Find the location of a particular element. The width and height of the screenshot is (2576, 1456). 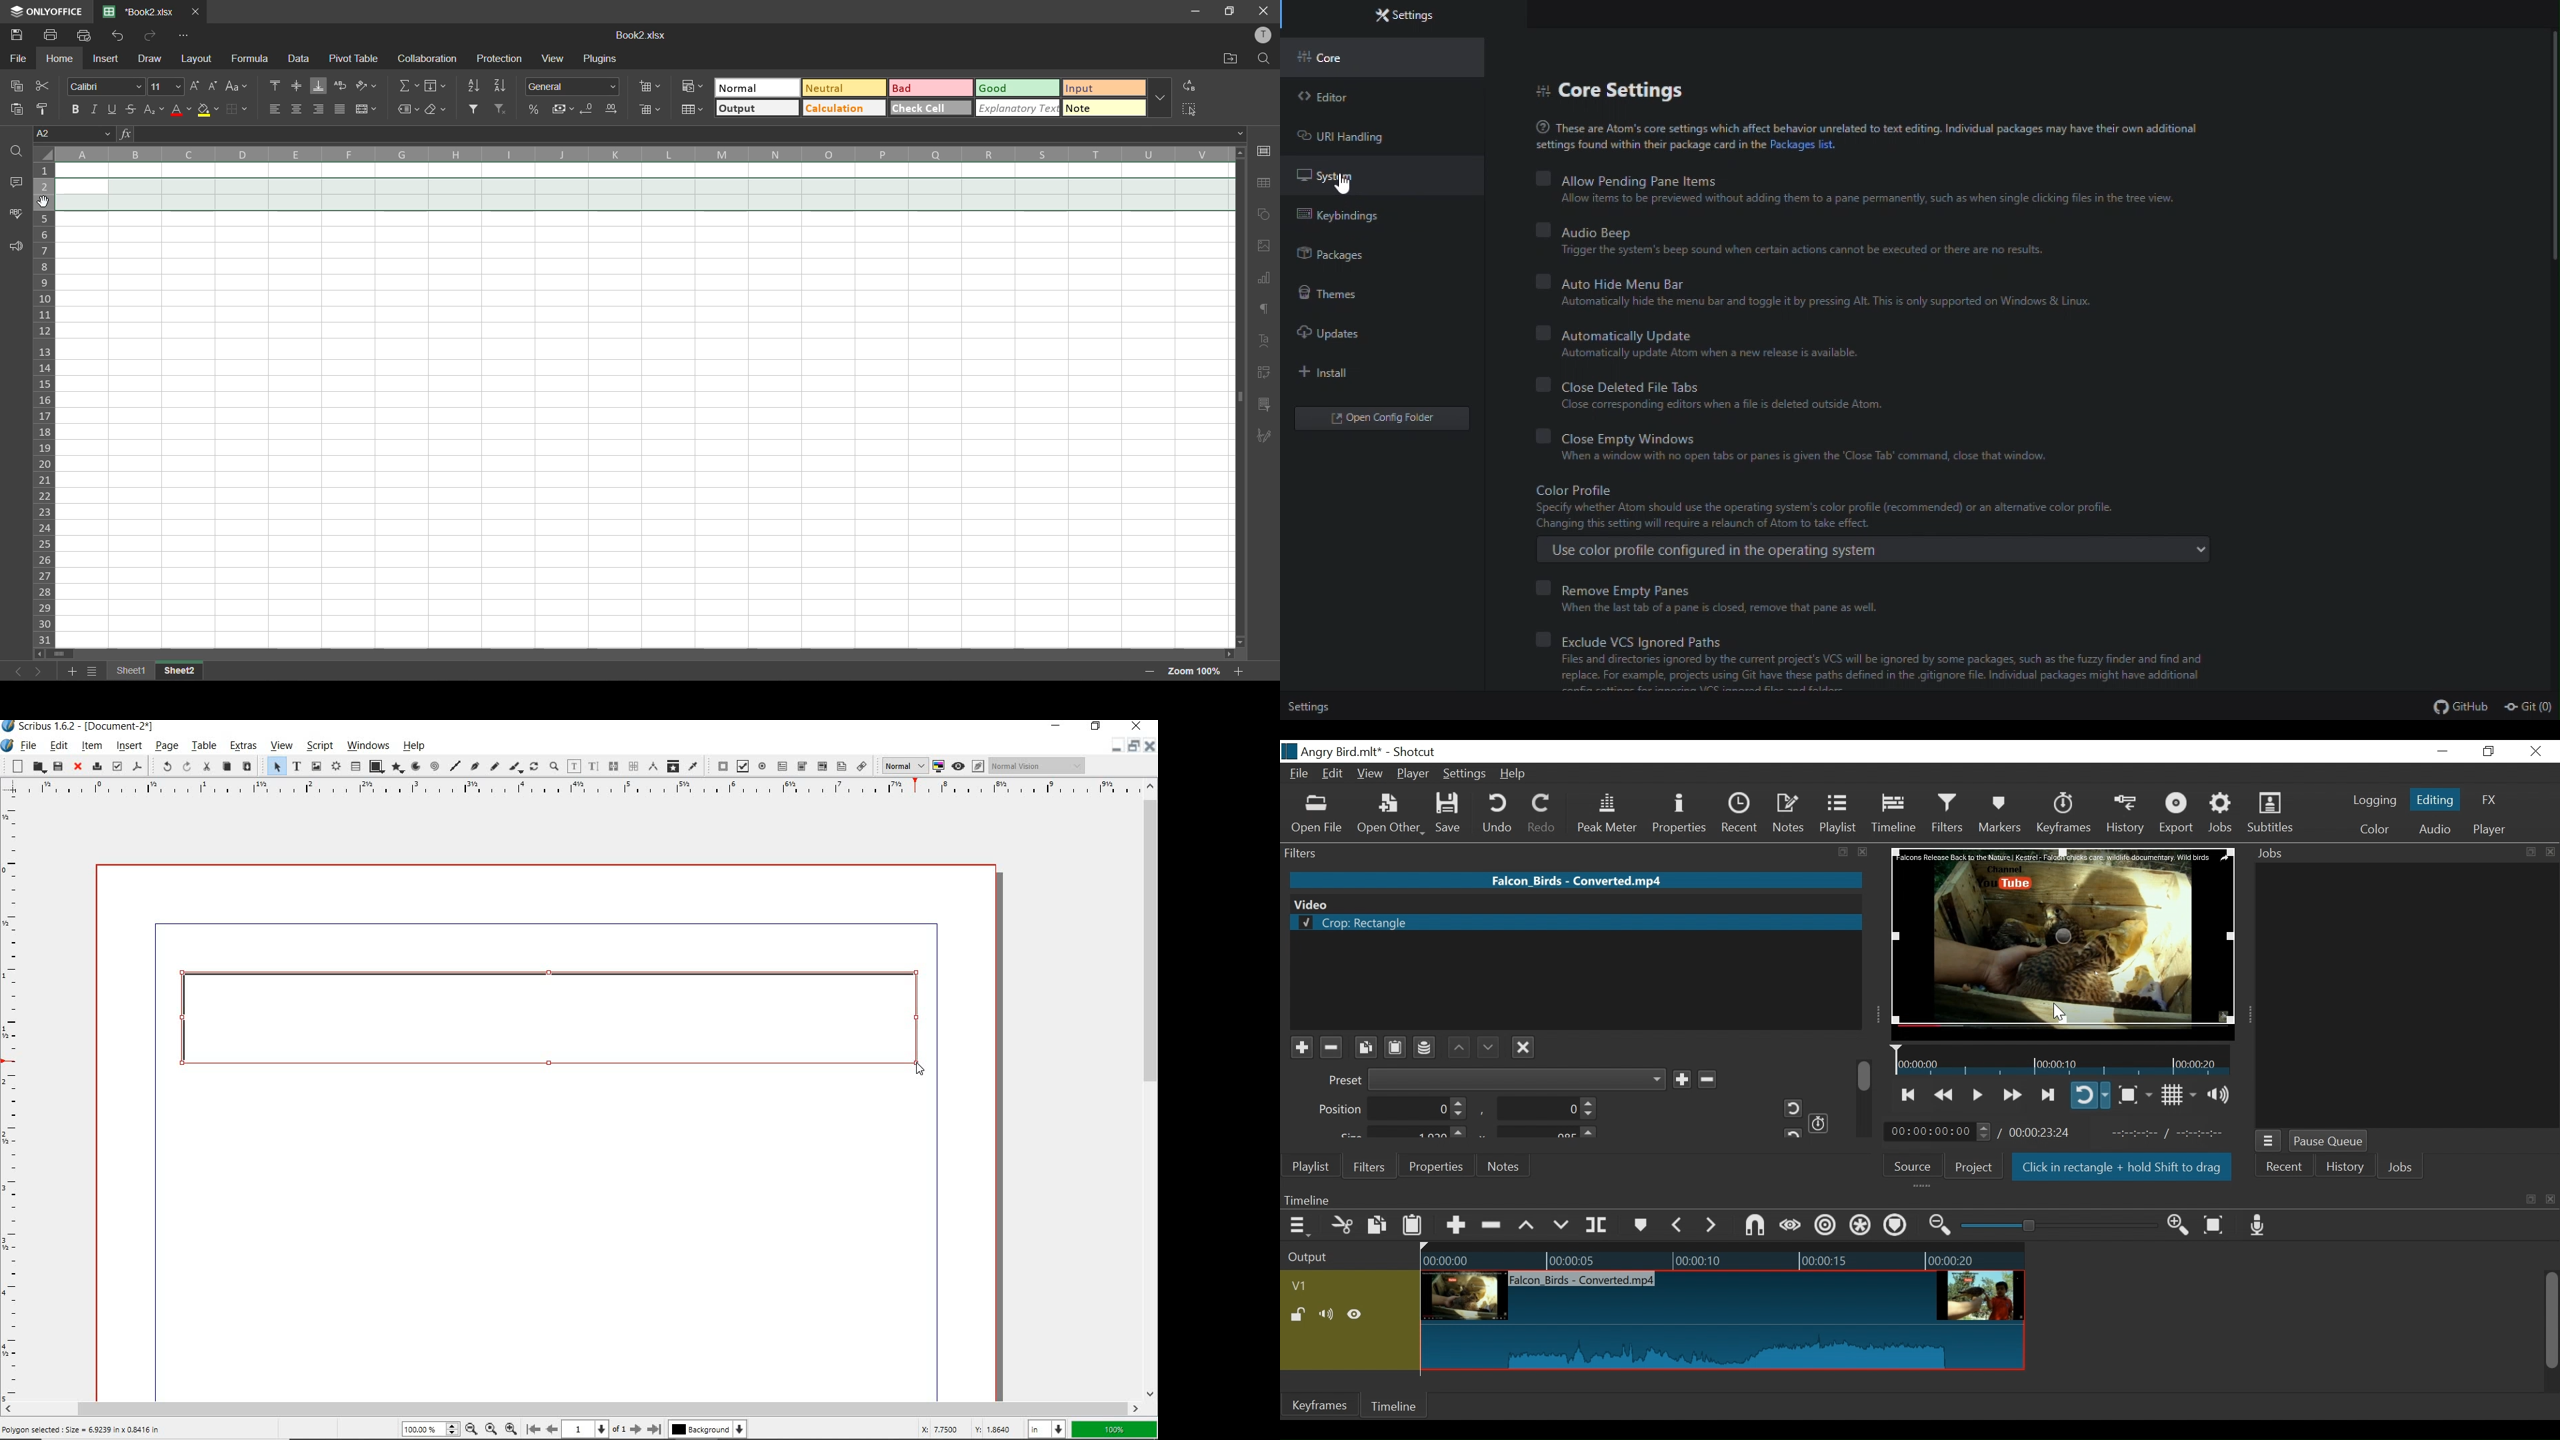

pdf combo box is located at coordinates (802, 767).